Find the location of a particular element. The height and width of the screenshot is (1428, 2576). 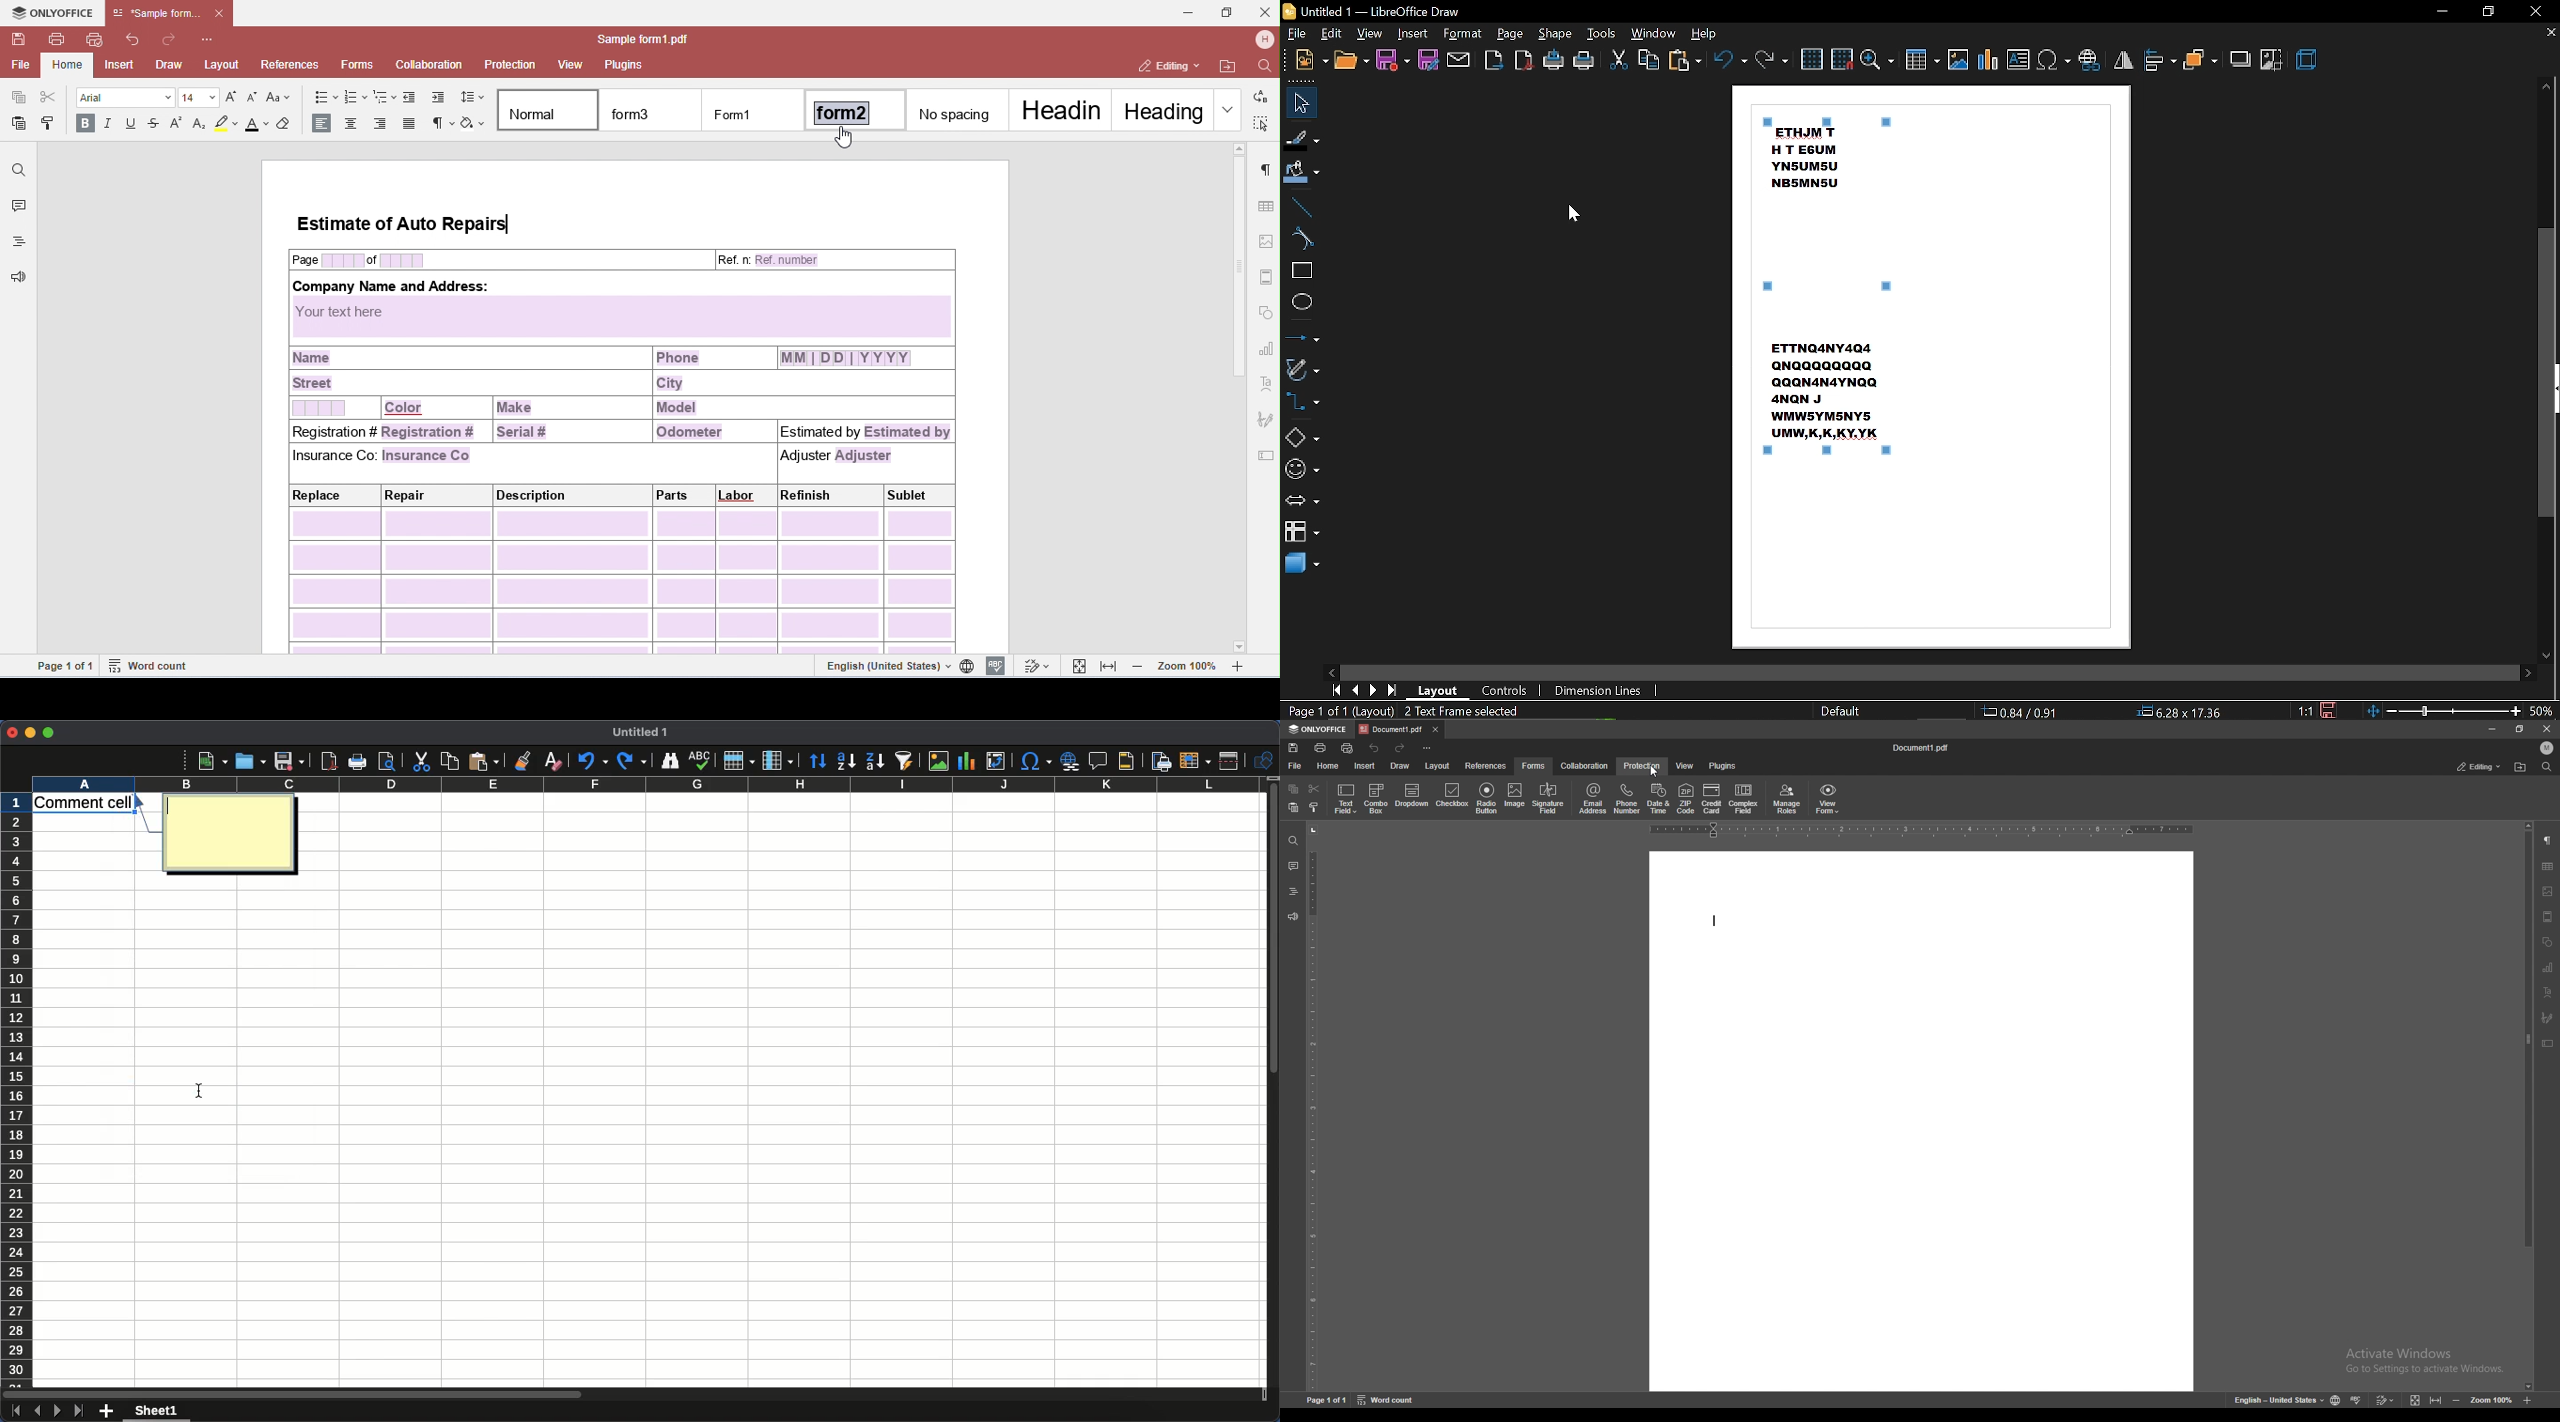

plugins is located at coordinates (1724, 766).